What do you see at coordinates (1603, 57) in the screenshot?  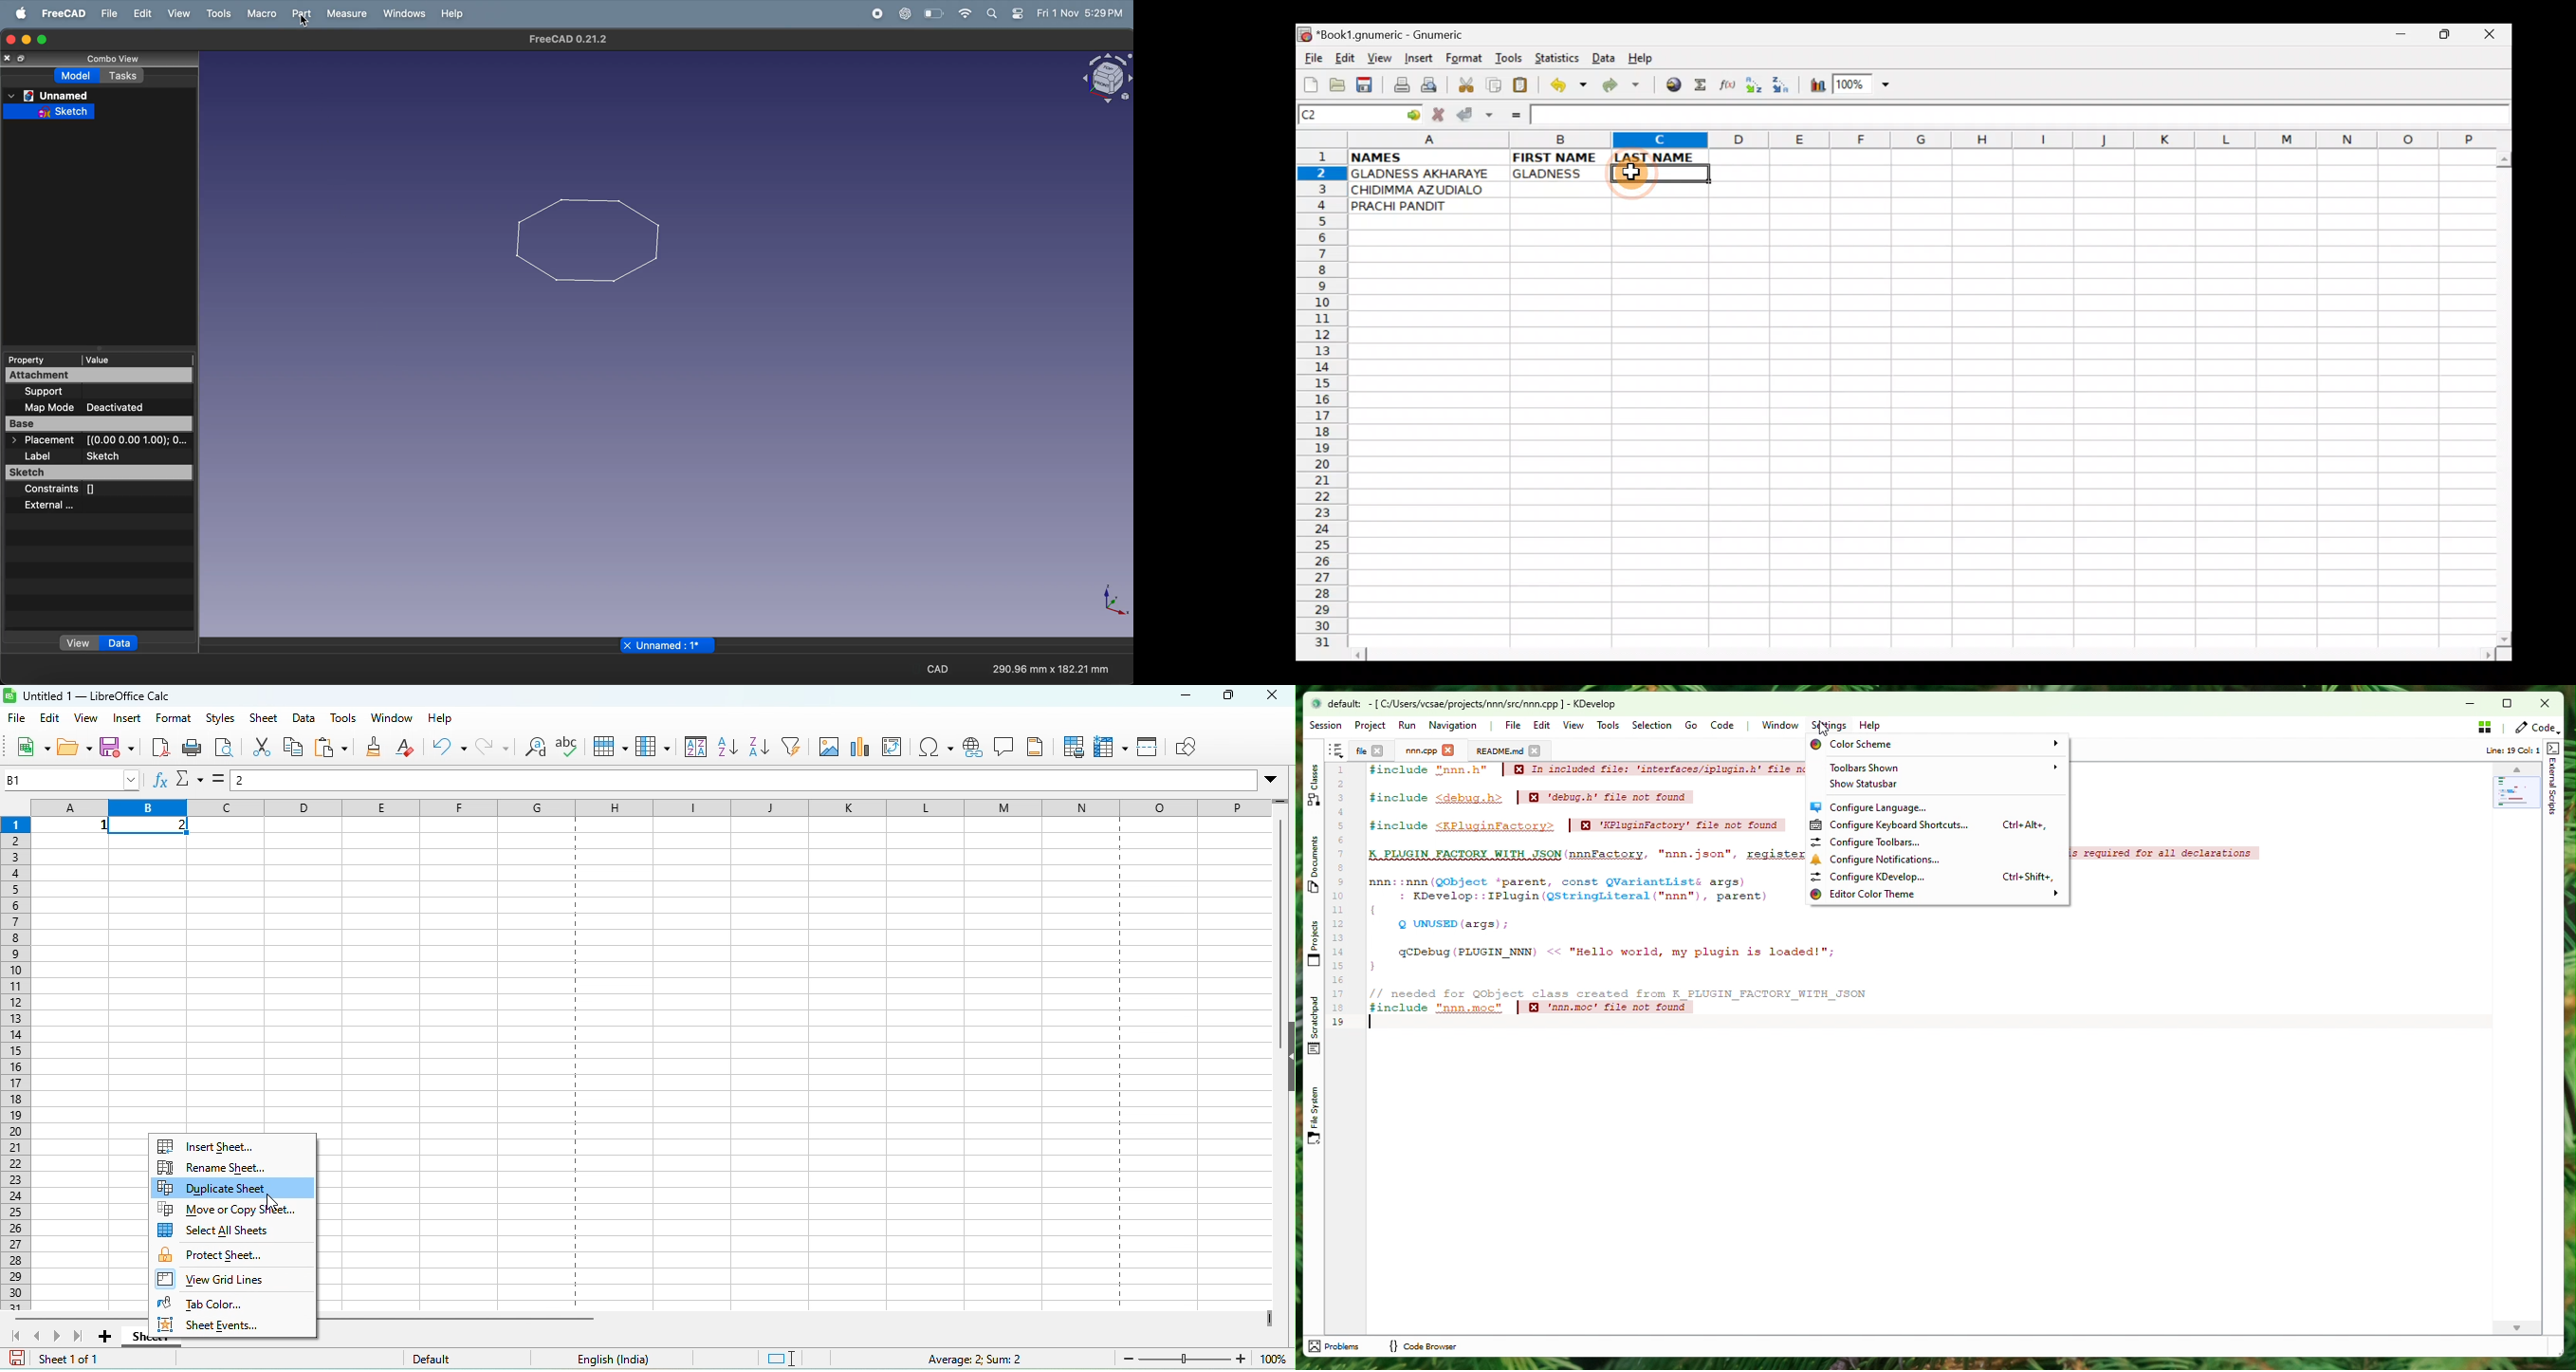 I see `Data` at bounding box center [1603, 57].